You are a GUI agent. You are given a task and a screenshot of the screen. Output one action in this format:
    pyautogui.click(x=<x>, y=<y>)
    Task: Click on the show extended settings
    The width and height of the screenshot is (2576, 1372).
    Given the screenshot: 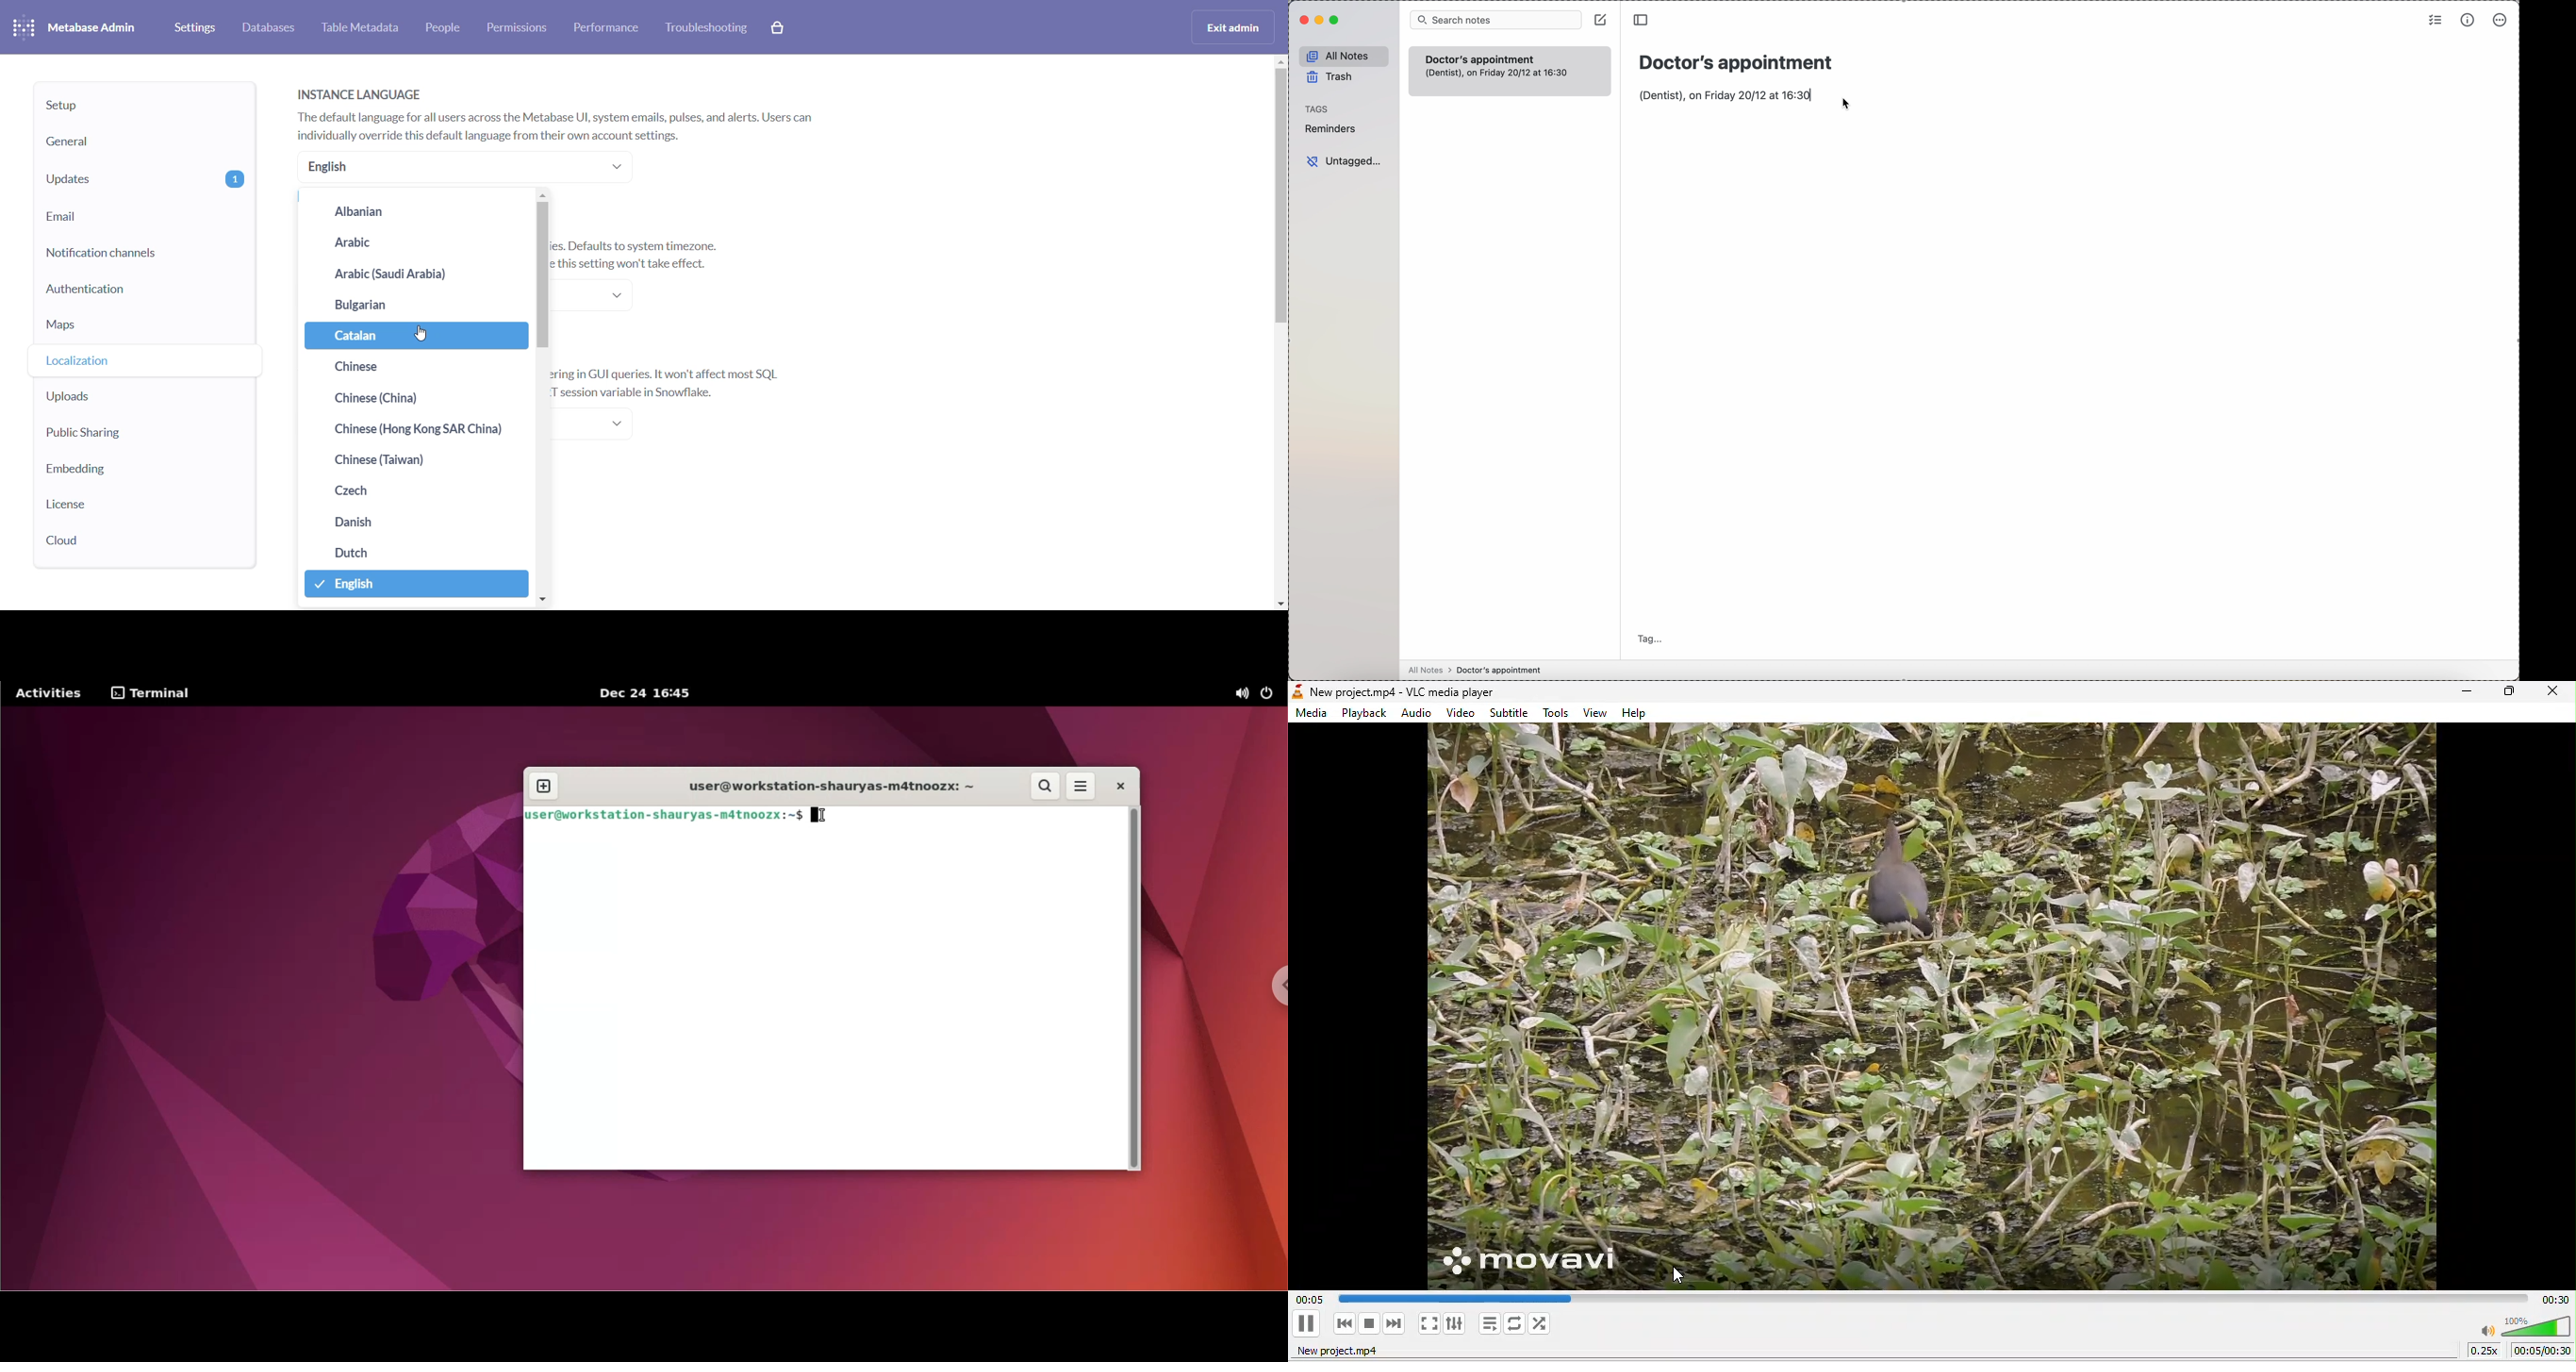 What is the action you would take?
    pyautogui.click(x=1459, y=1326)
    